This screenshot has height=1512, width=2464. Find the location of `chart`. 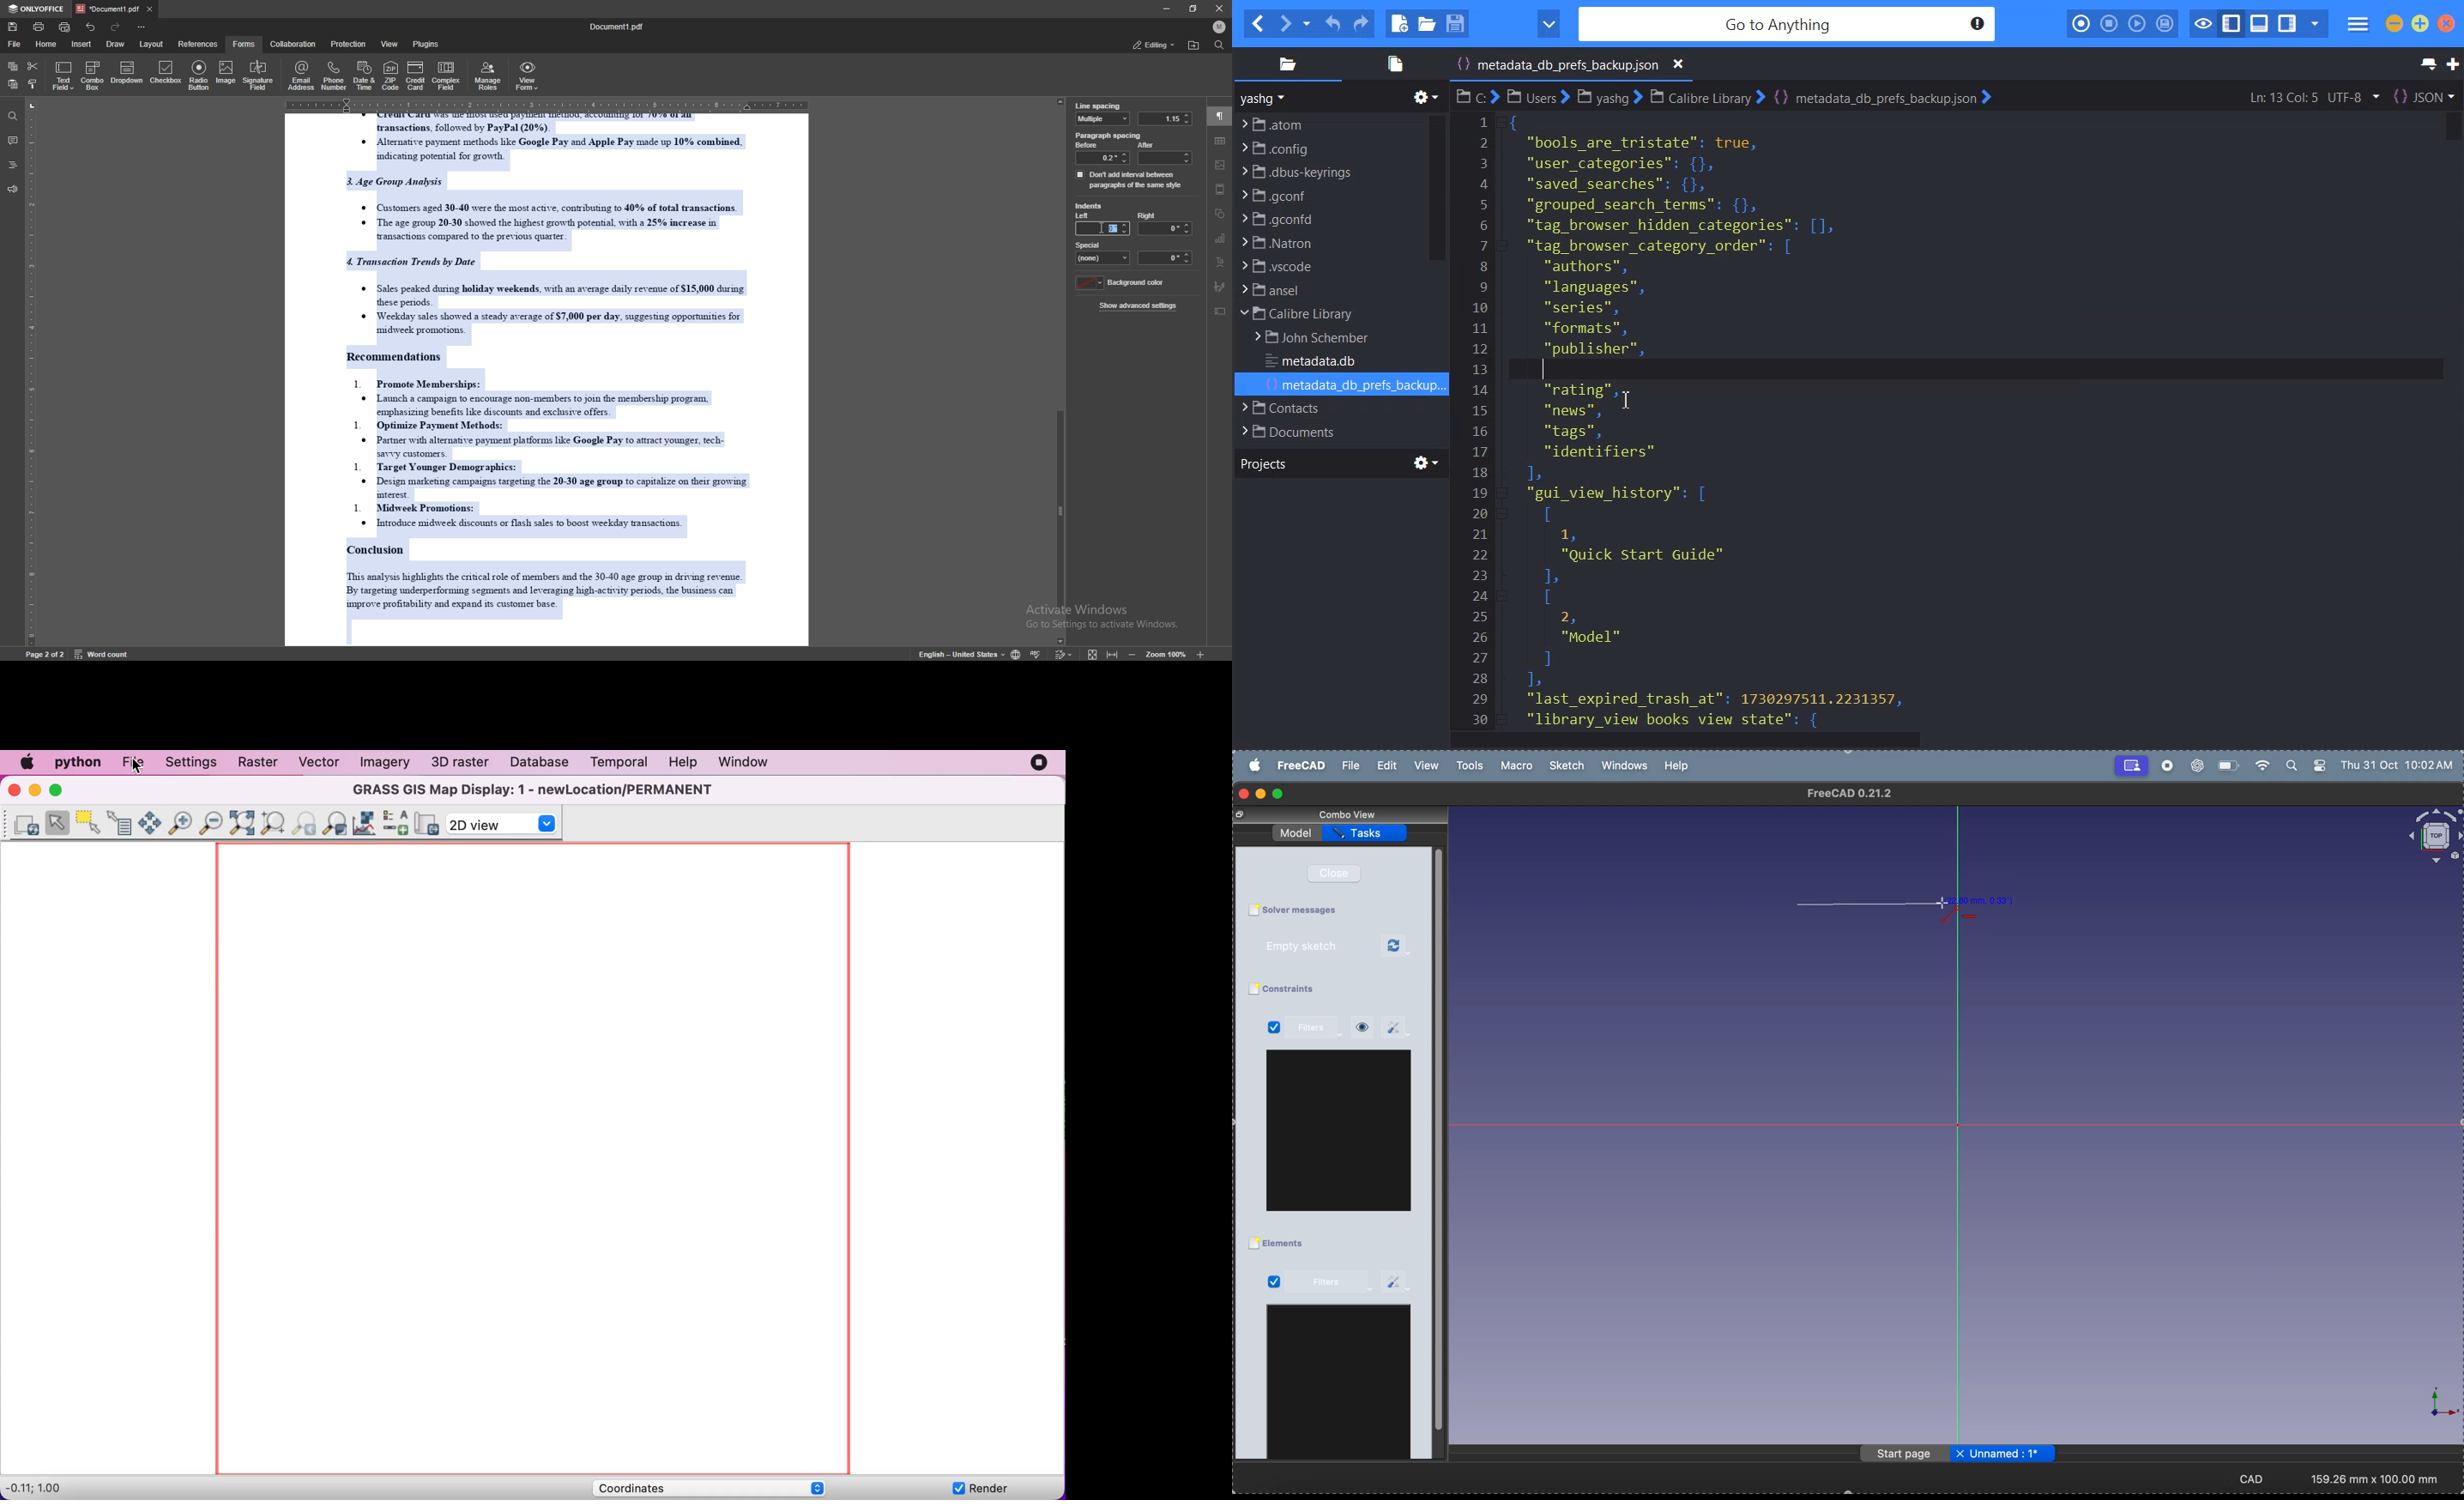

chart is located at coordinates (1220, 239).